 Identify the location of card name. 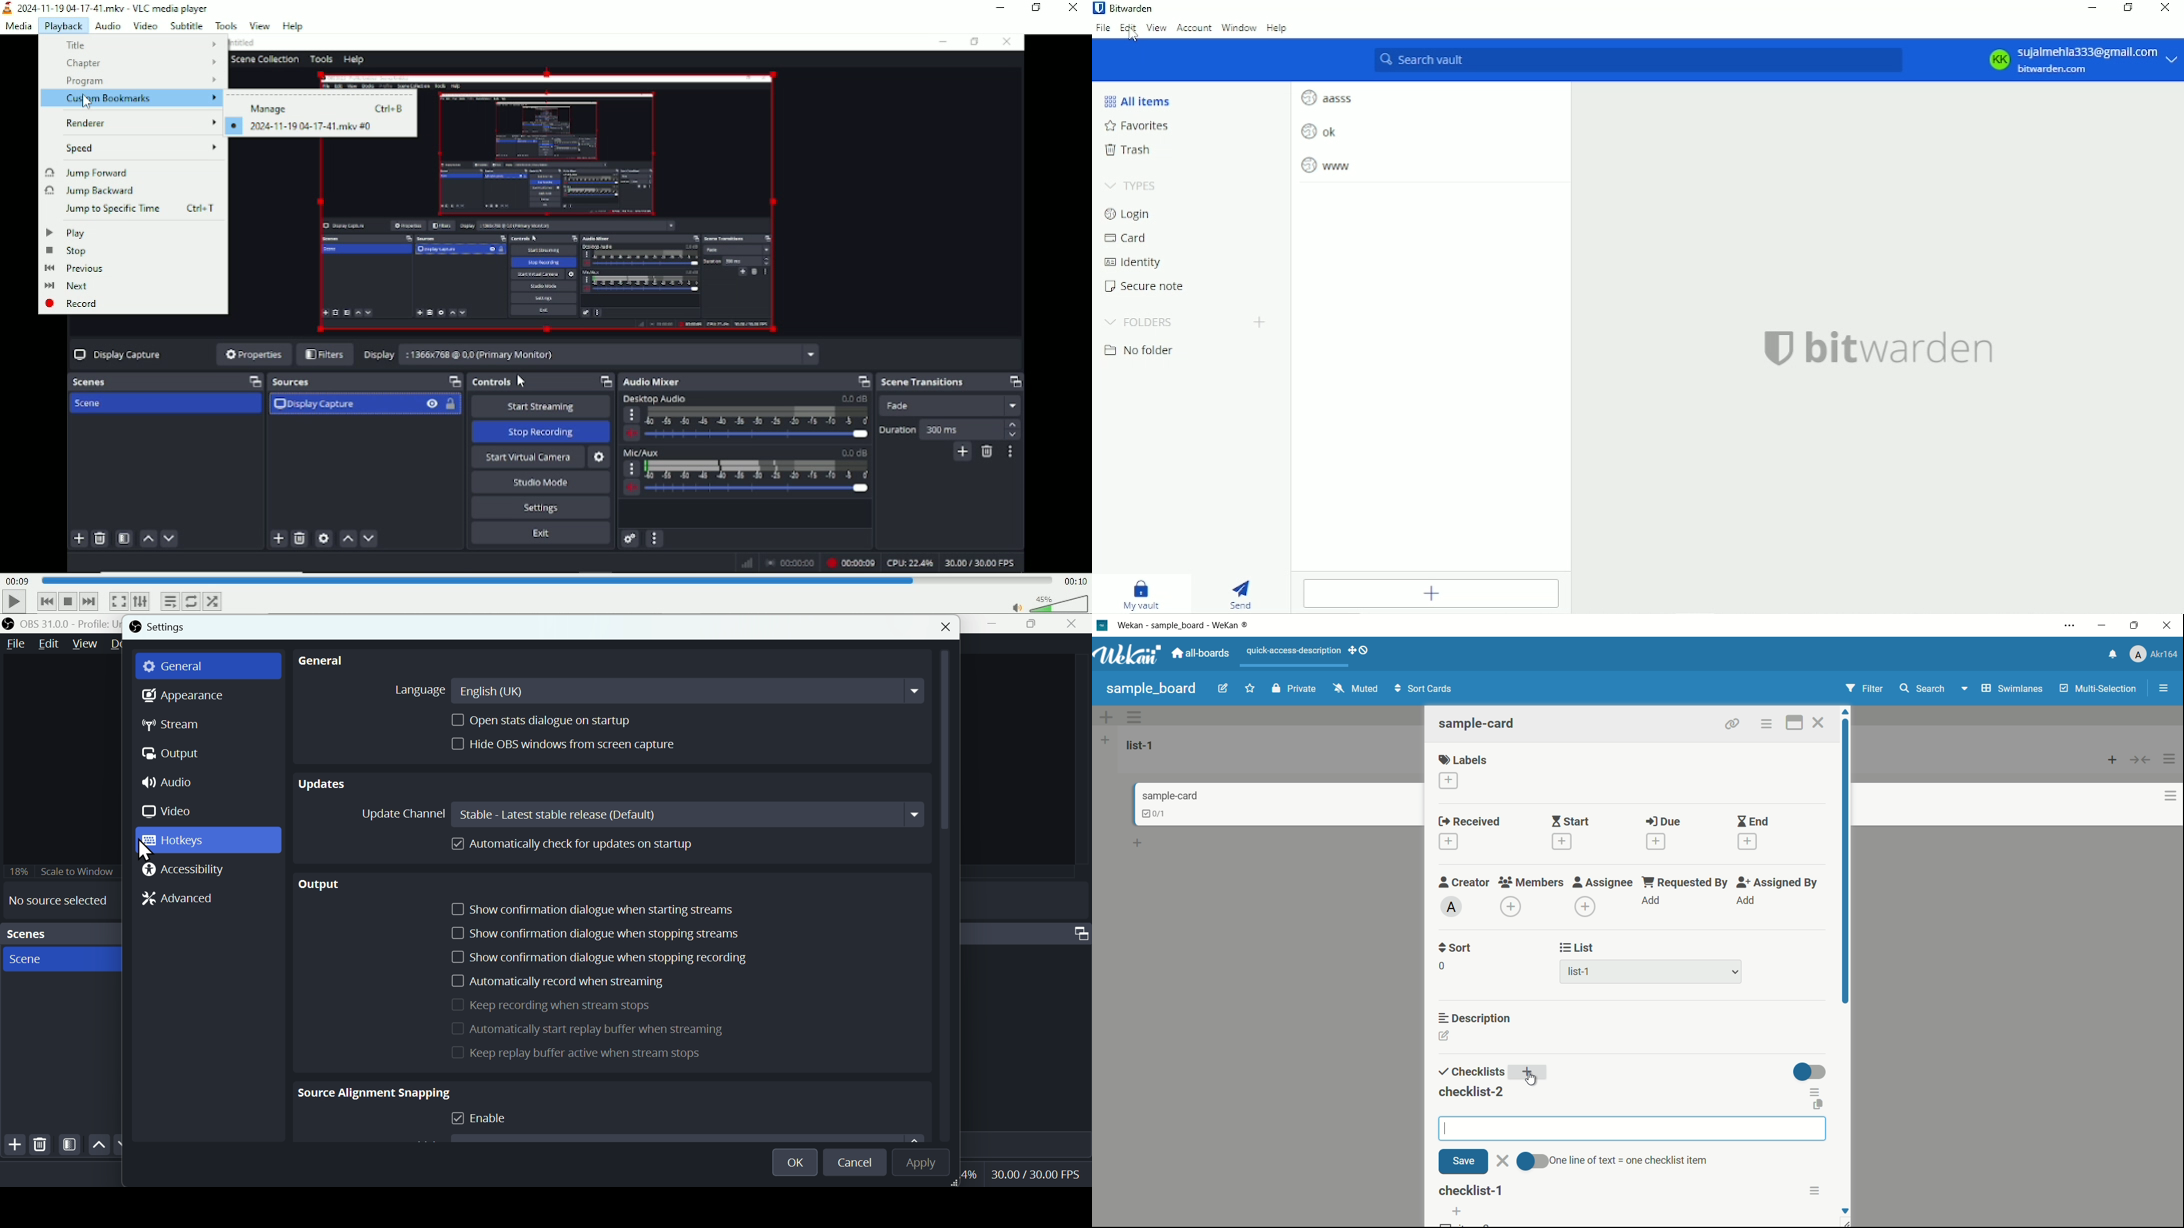
(1478, 723).